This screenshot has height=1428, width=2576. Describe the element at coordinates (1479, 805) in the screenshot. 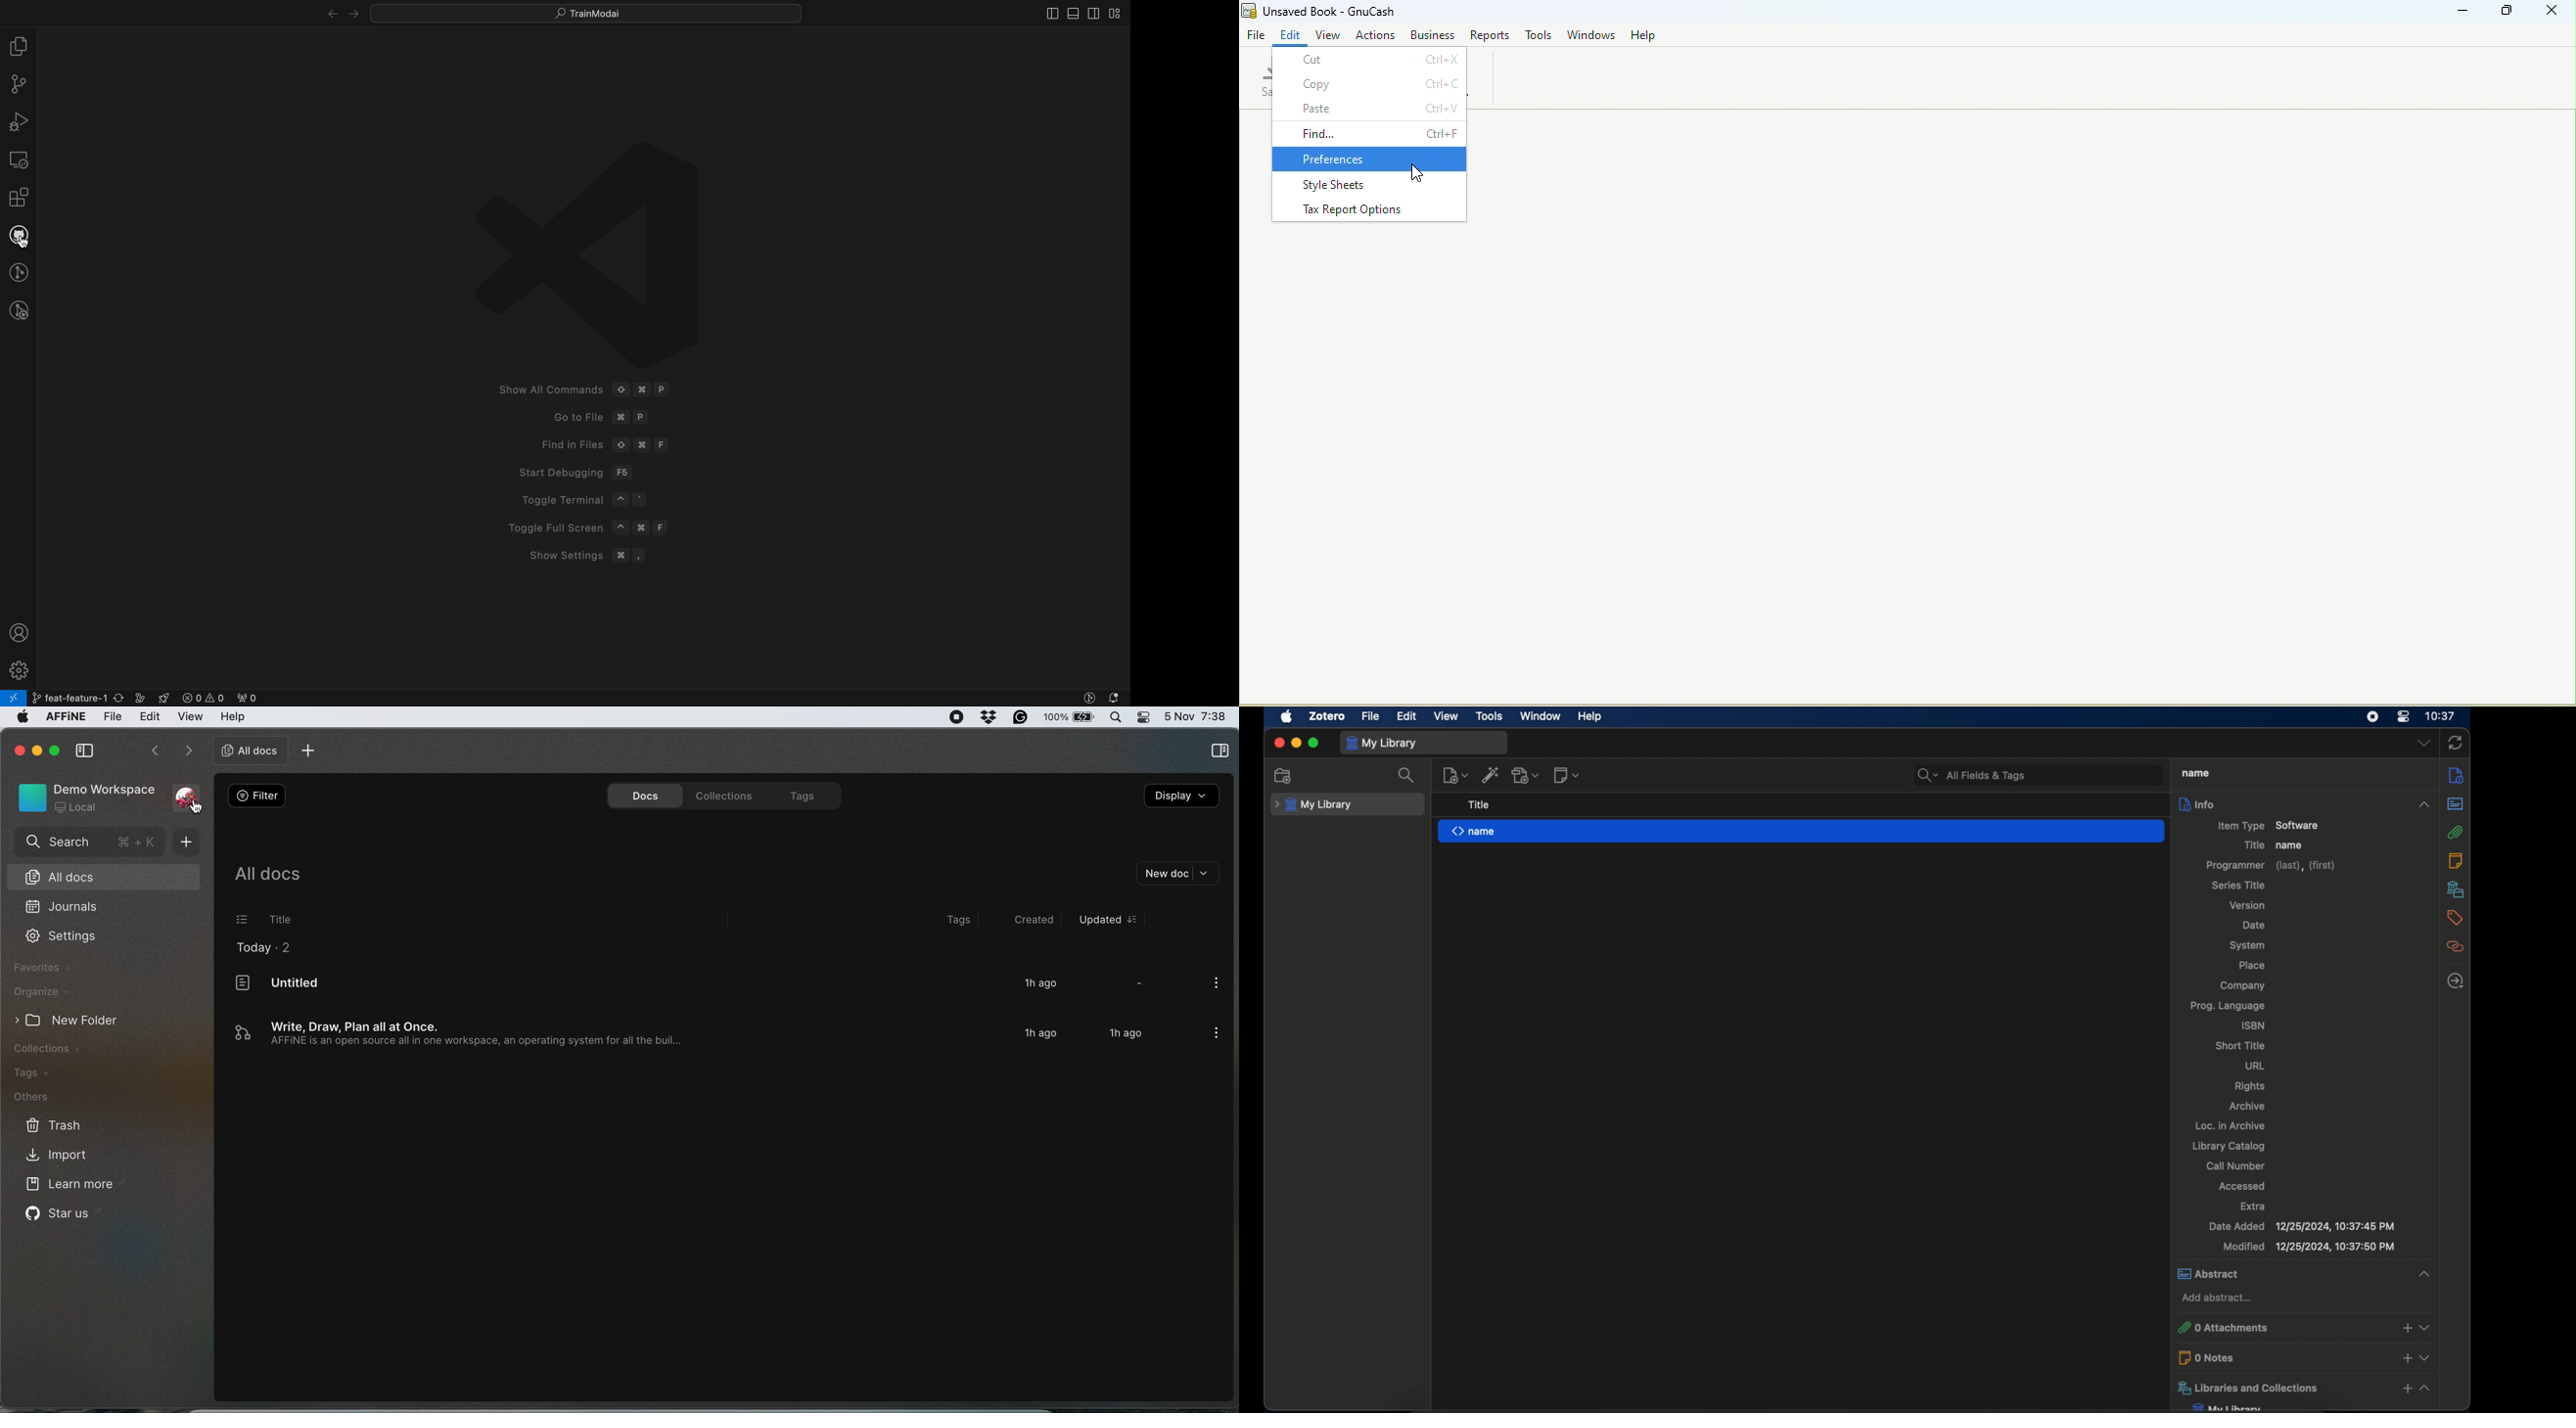

I see `title ` at that location.